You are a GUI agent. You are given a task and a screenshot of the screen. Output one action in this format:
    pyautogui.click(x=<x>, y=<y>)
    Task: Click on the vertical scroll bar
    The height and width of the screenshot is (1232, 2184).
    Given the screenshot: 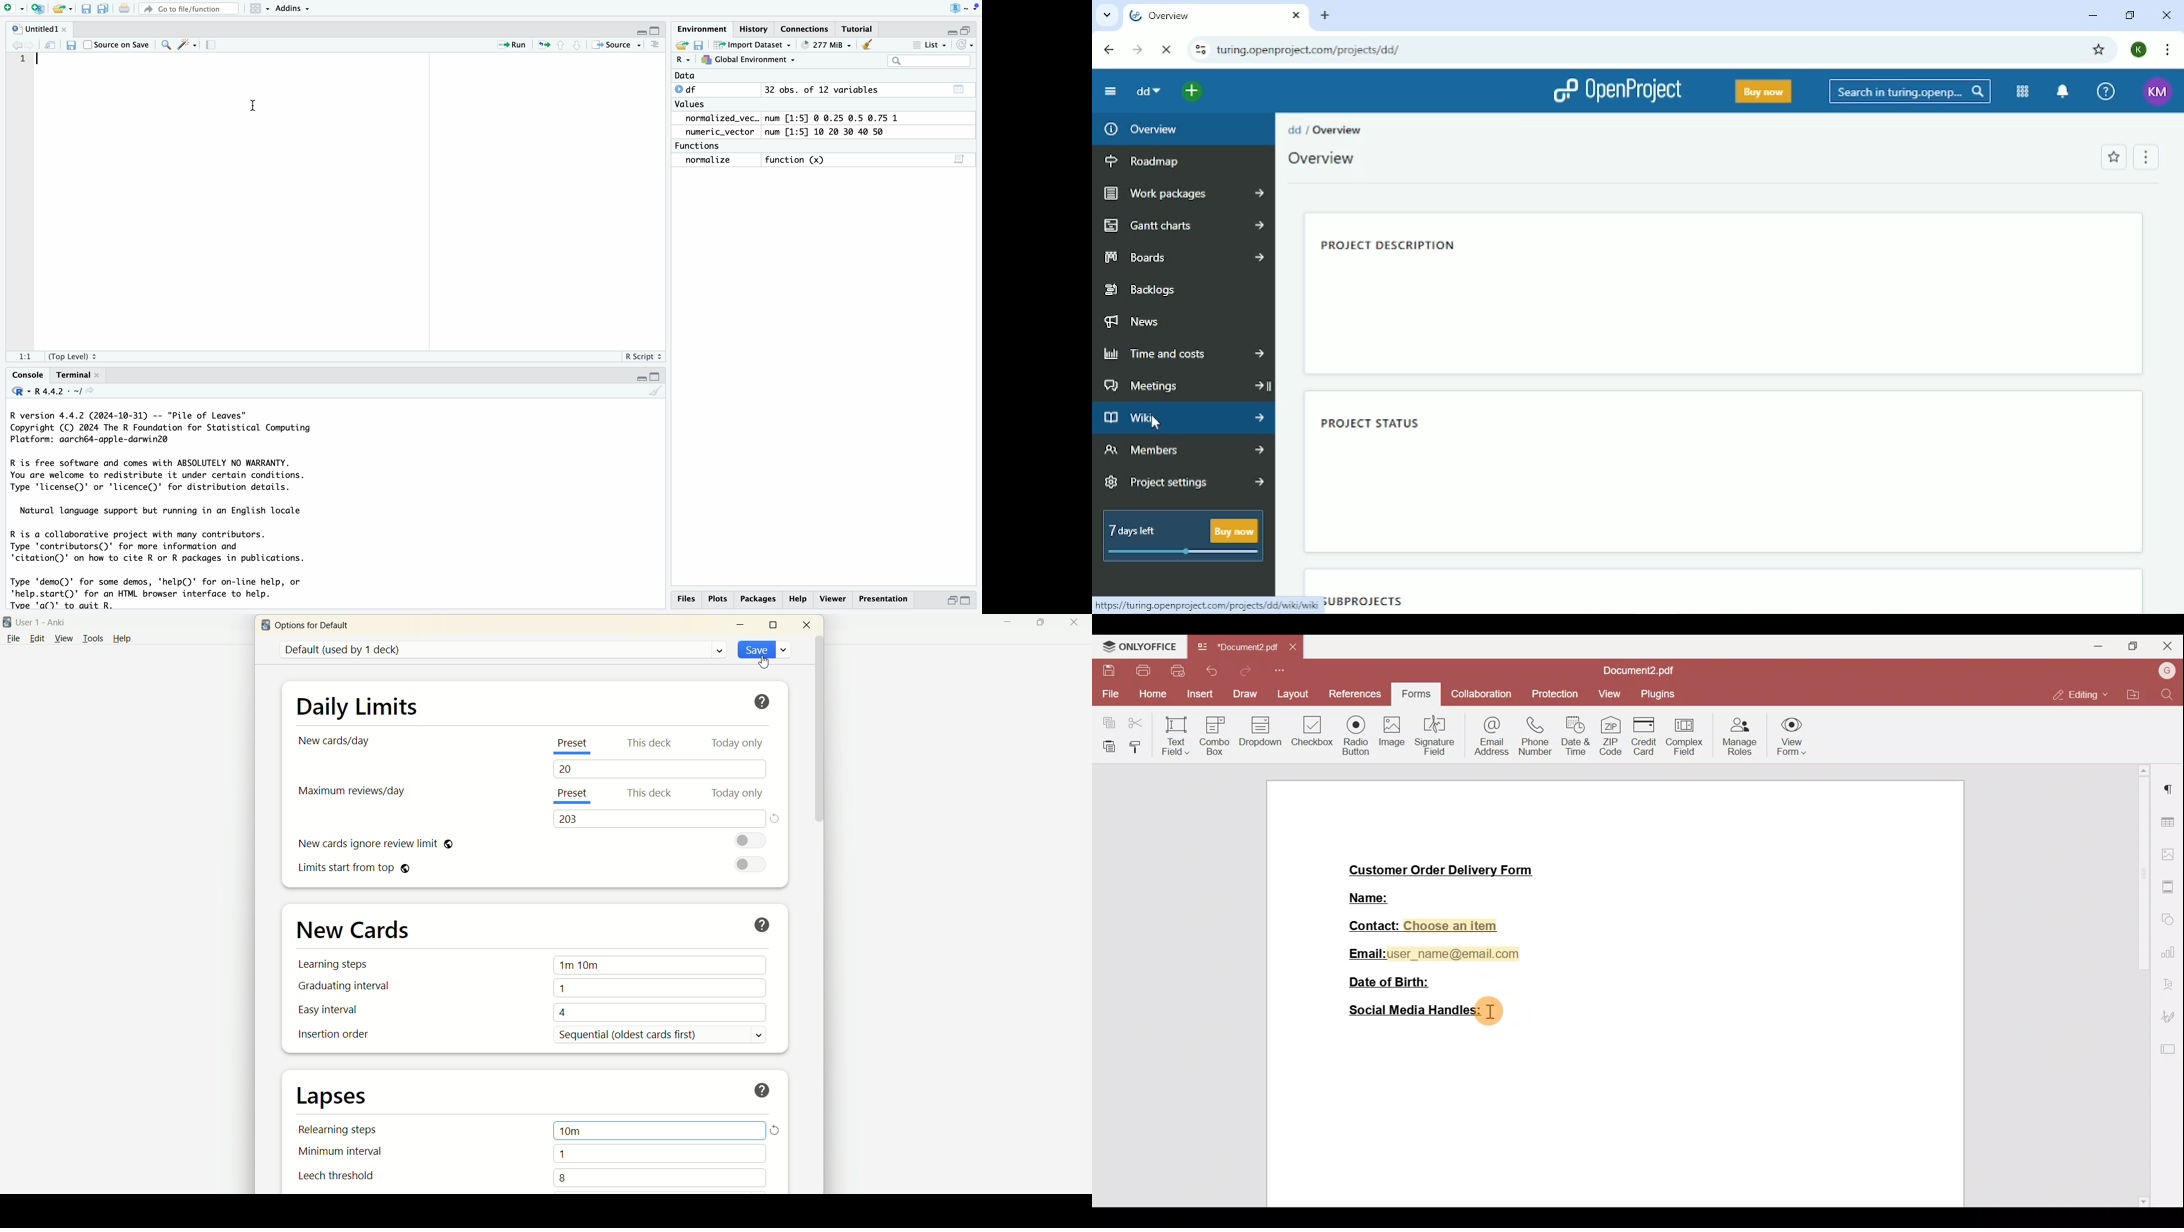 What is the action you would take?
    pyautogui.click(x=820, y=913)
    